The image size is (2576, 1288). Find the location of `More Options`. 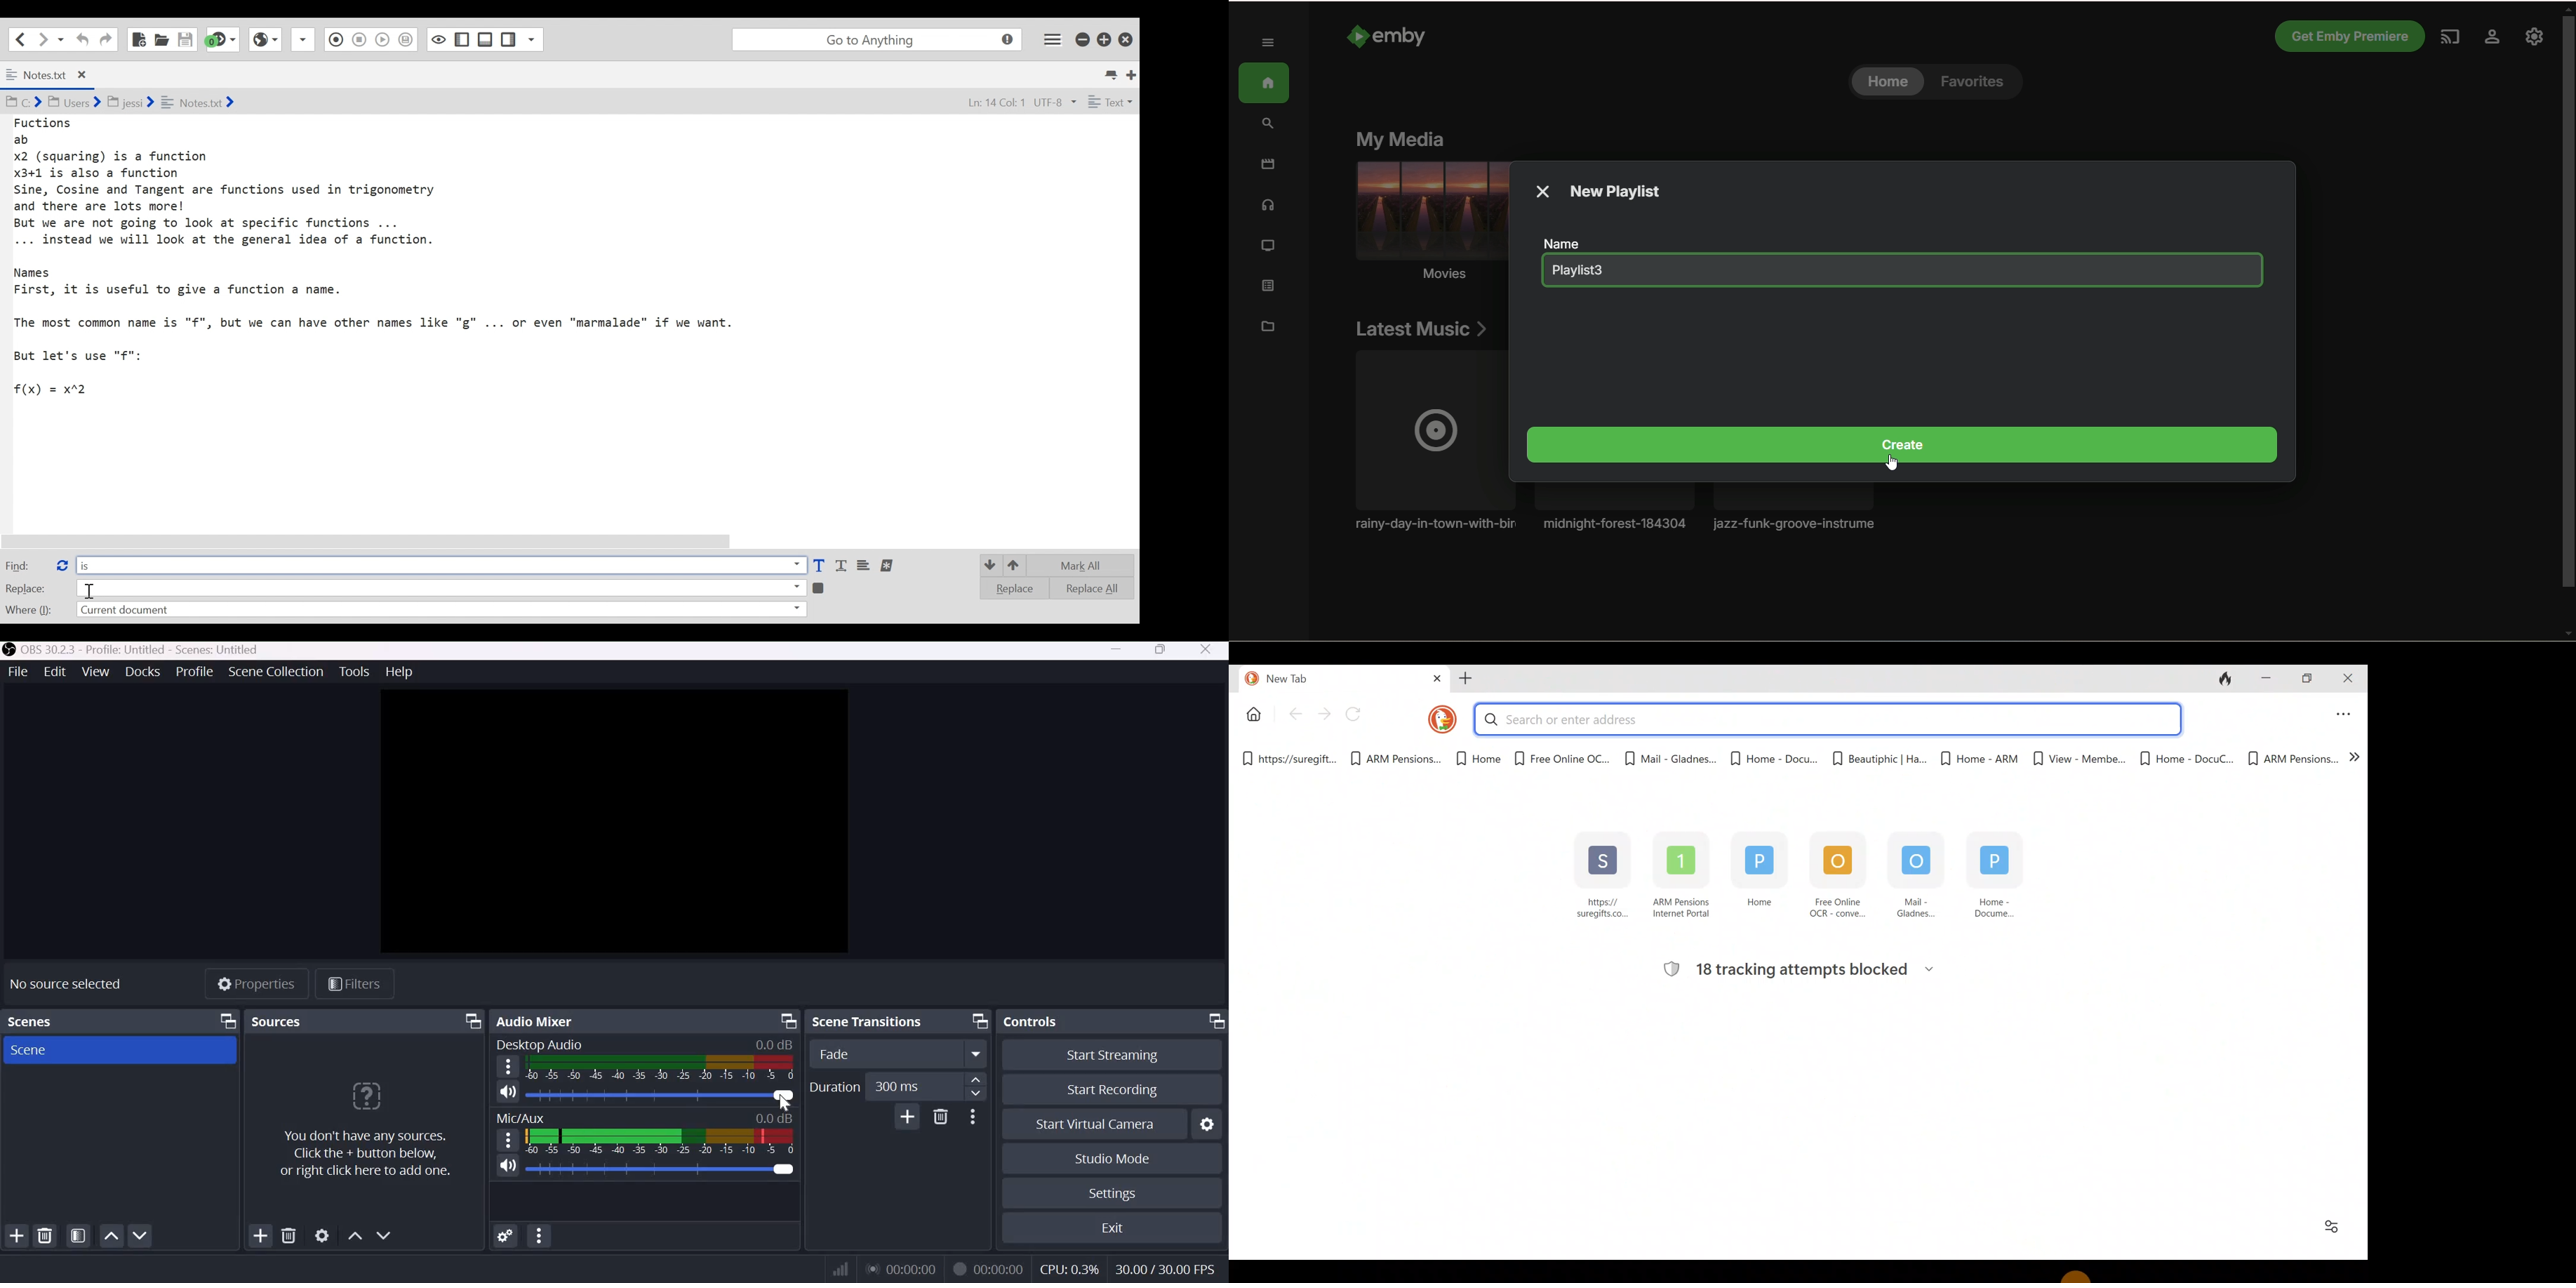

More Options is located at coordinates (971, 1117).